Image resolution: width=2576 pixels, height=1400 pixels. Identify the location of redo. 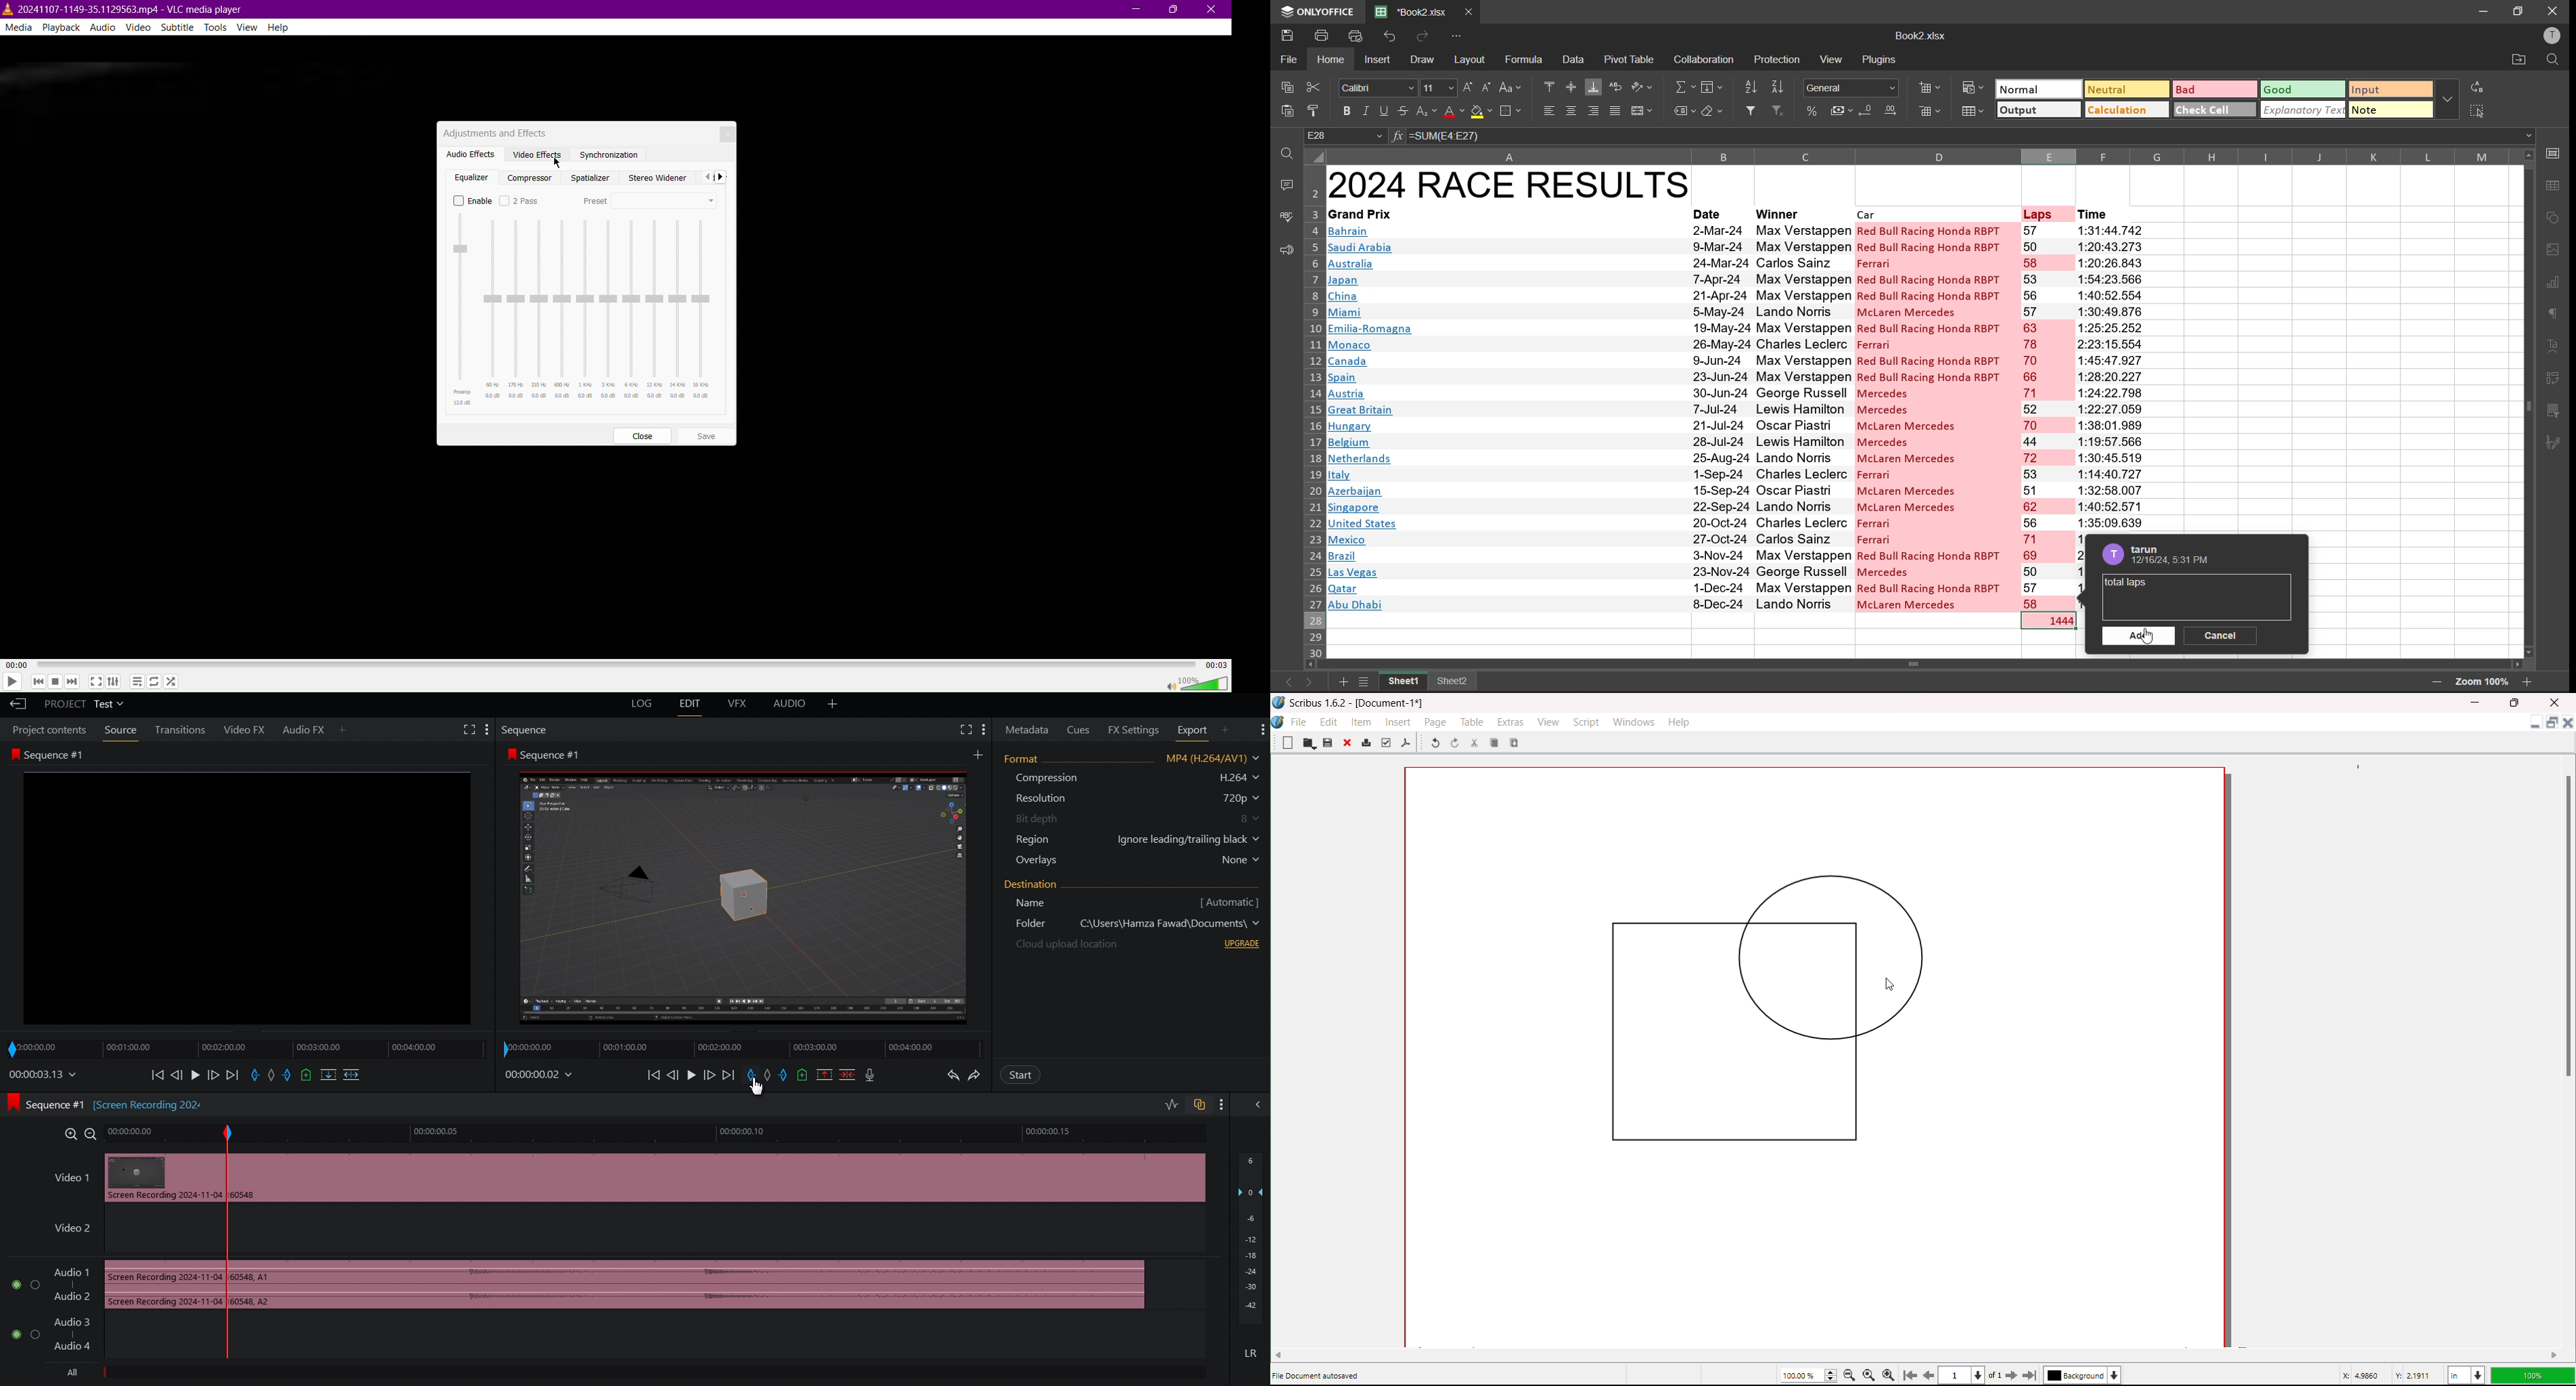
(1425, 35).